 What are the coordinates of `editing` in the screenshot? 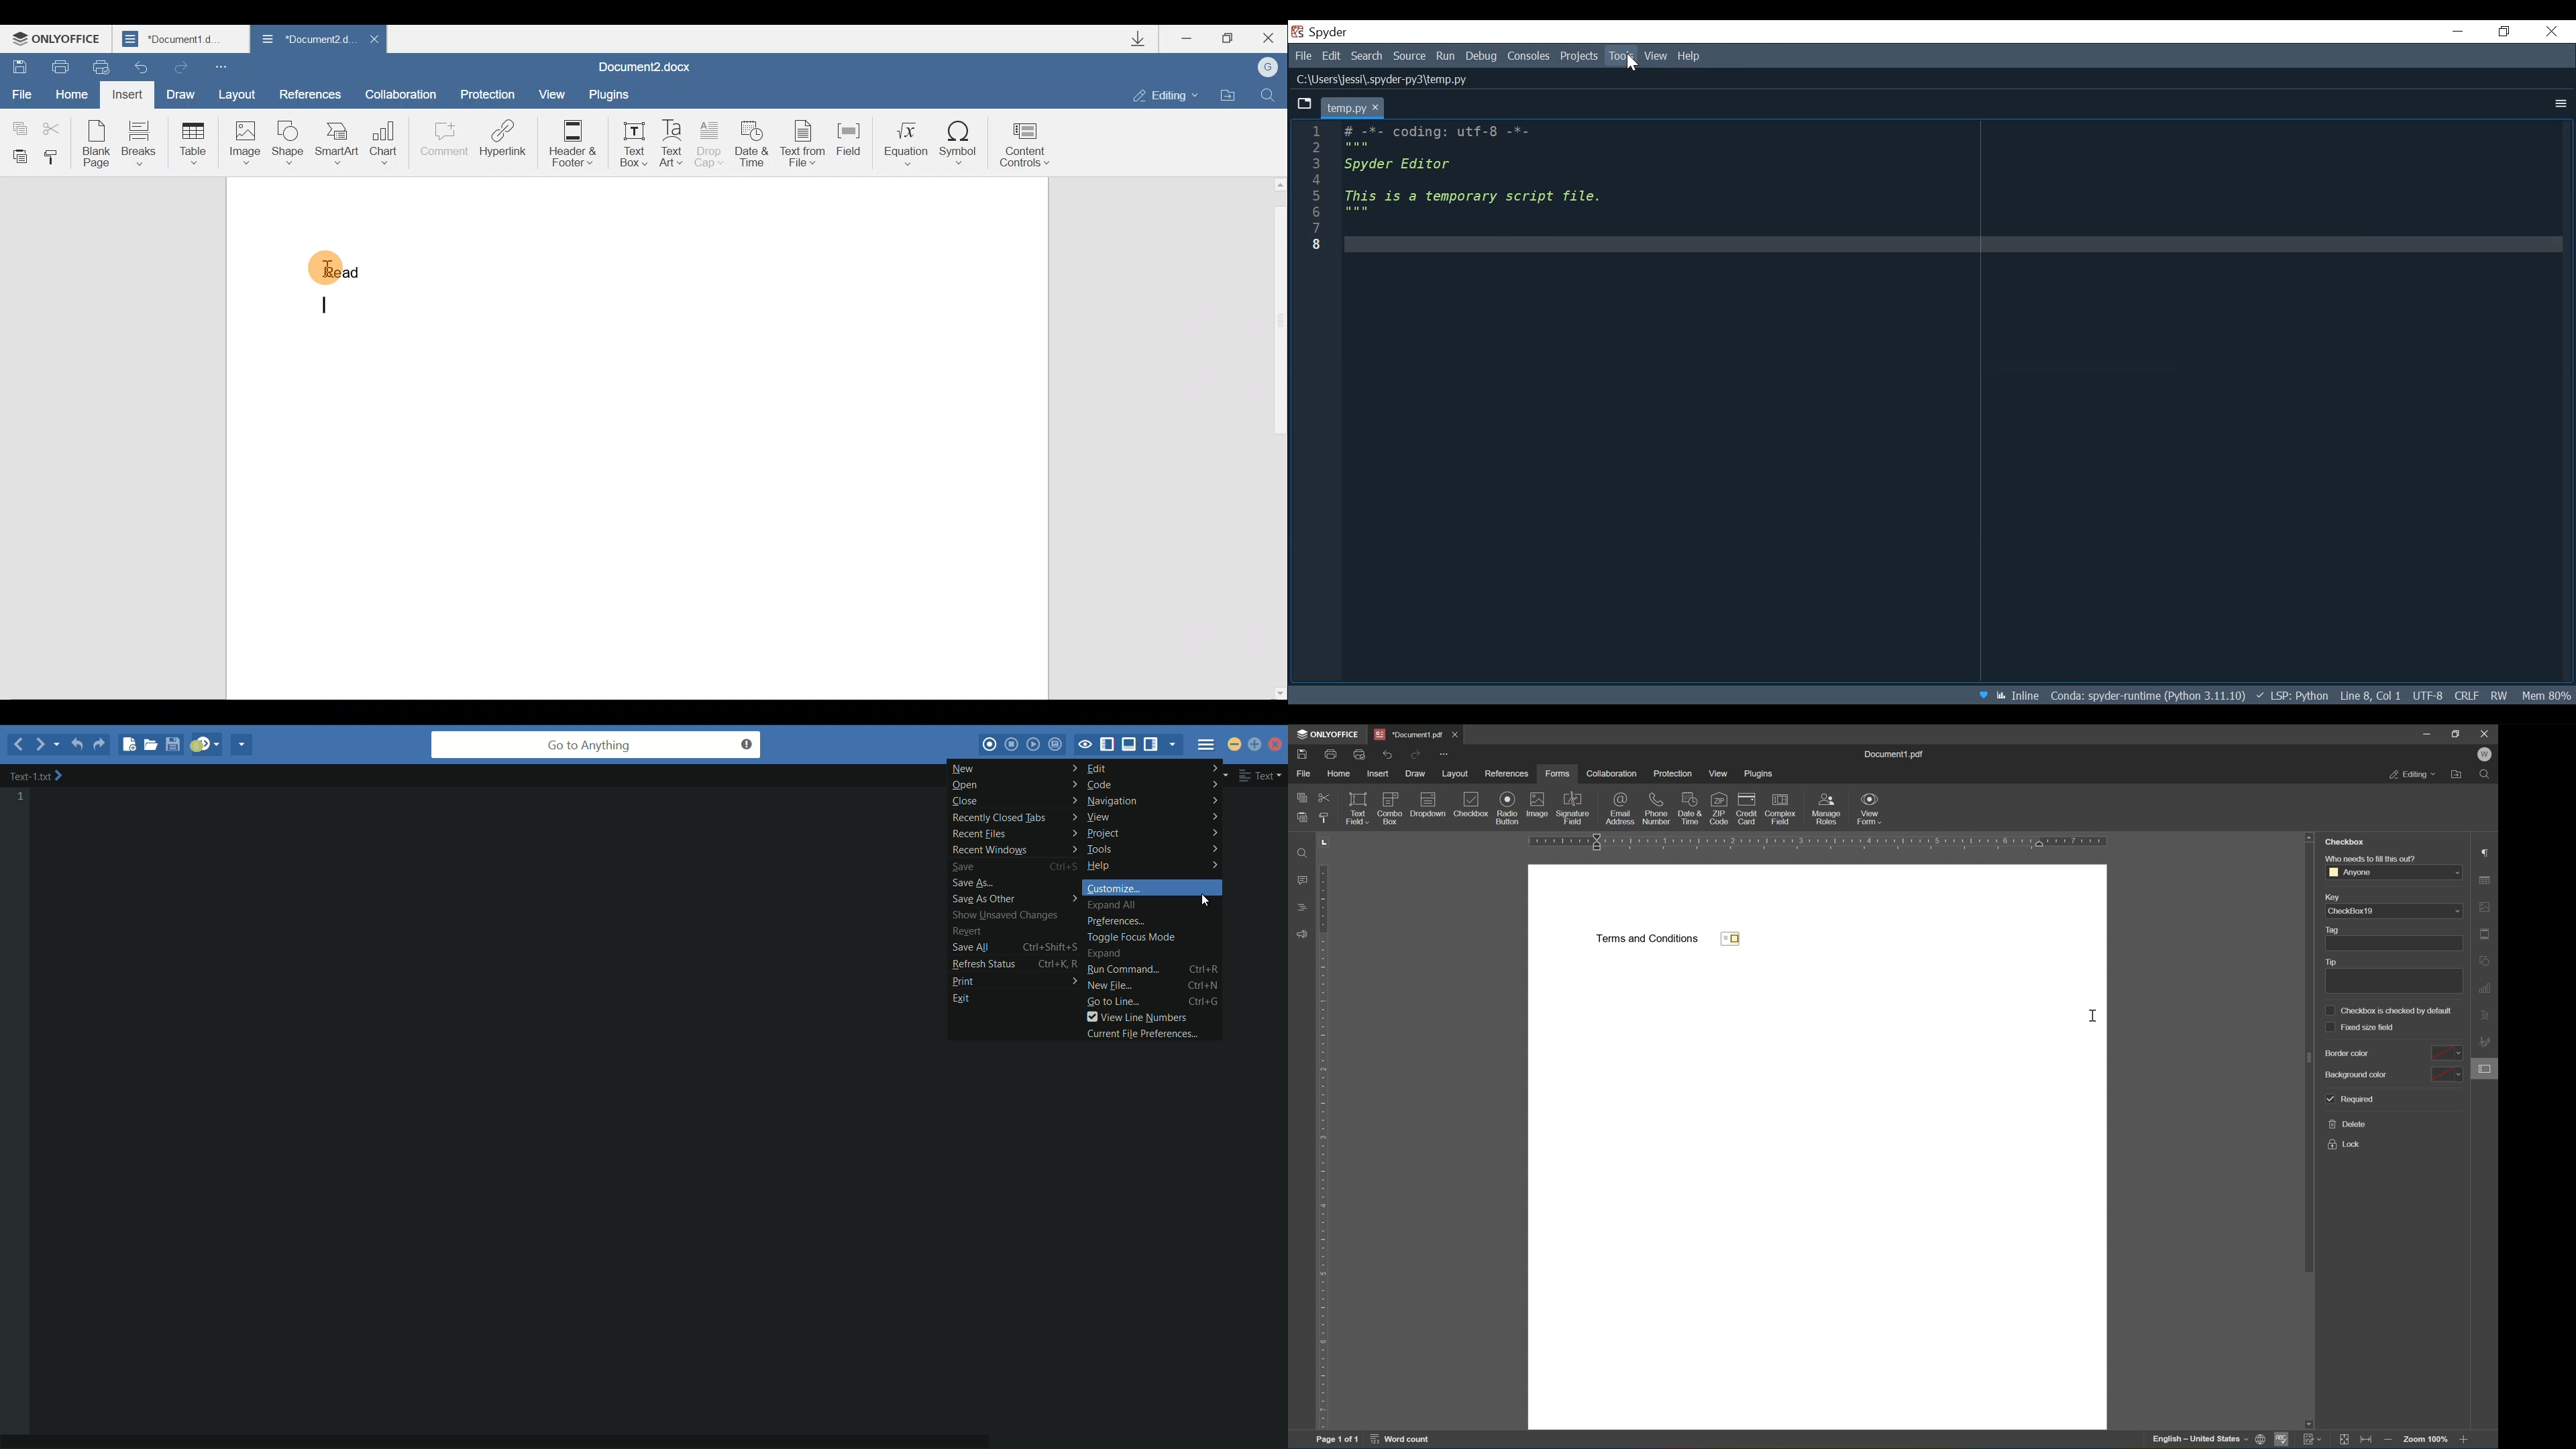 It's located at (2414, 774).